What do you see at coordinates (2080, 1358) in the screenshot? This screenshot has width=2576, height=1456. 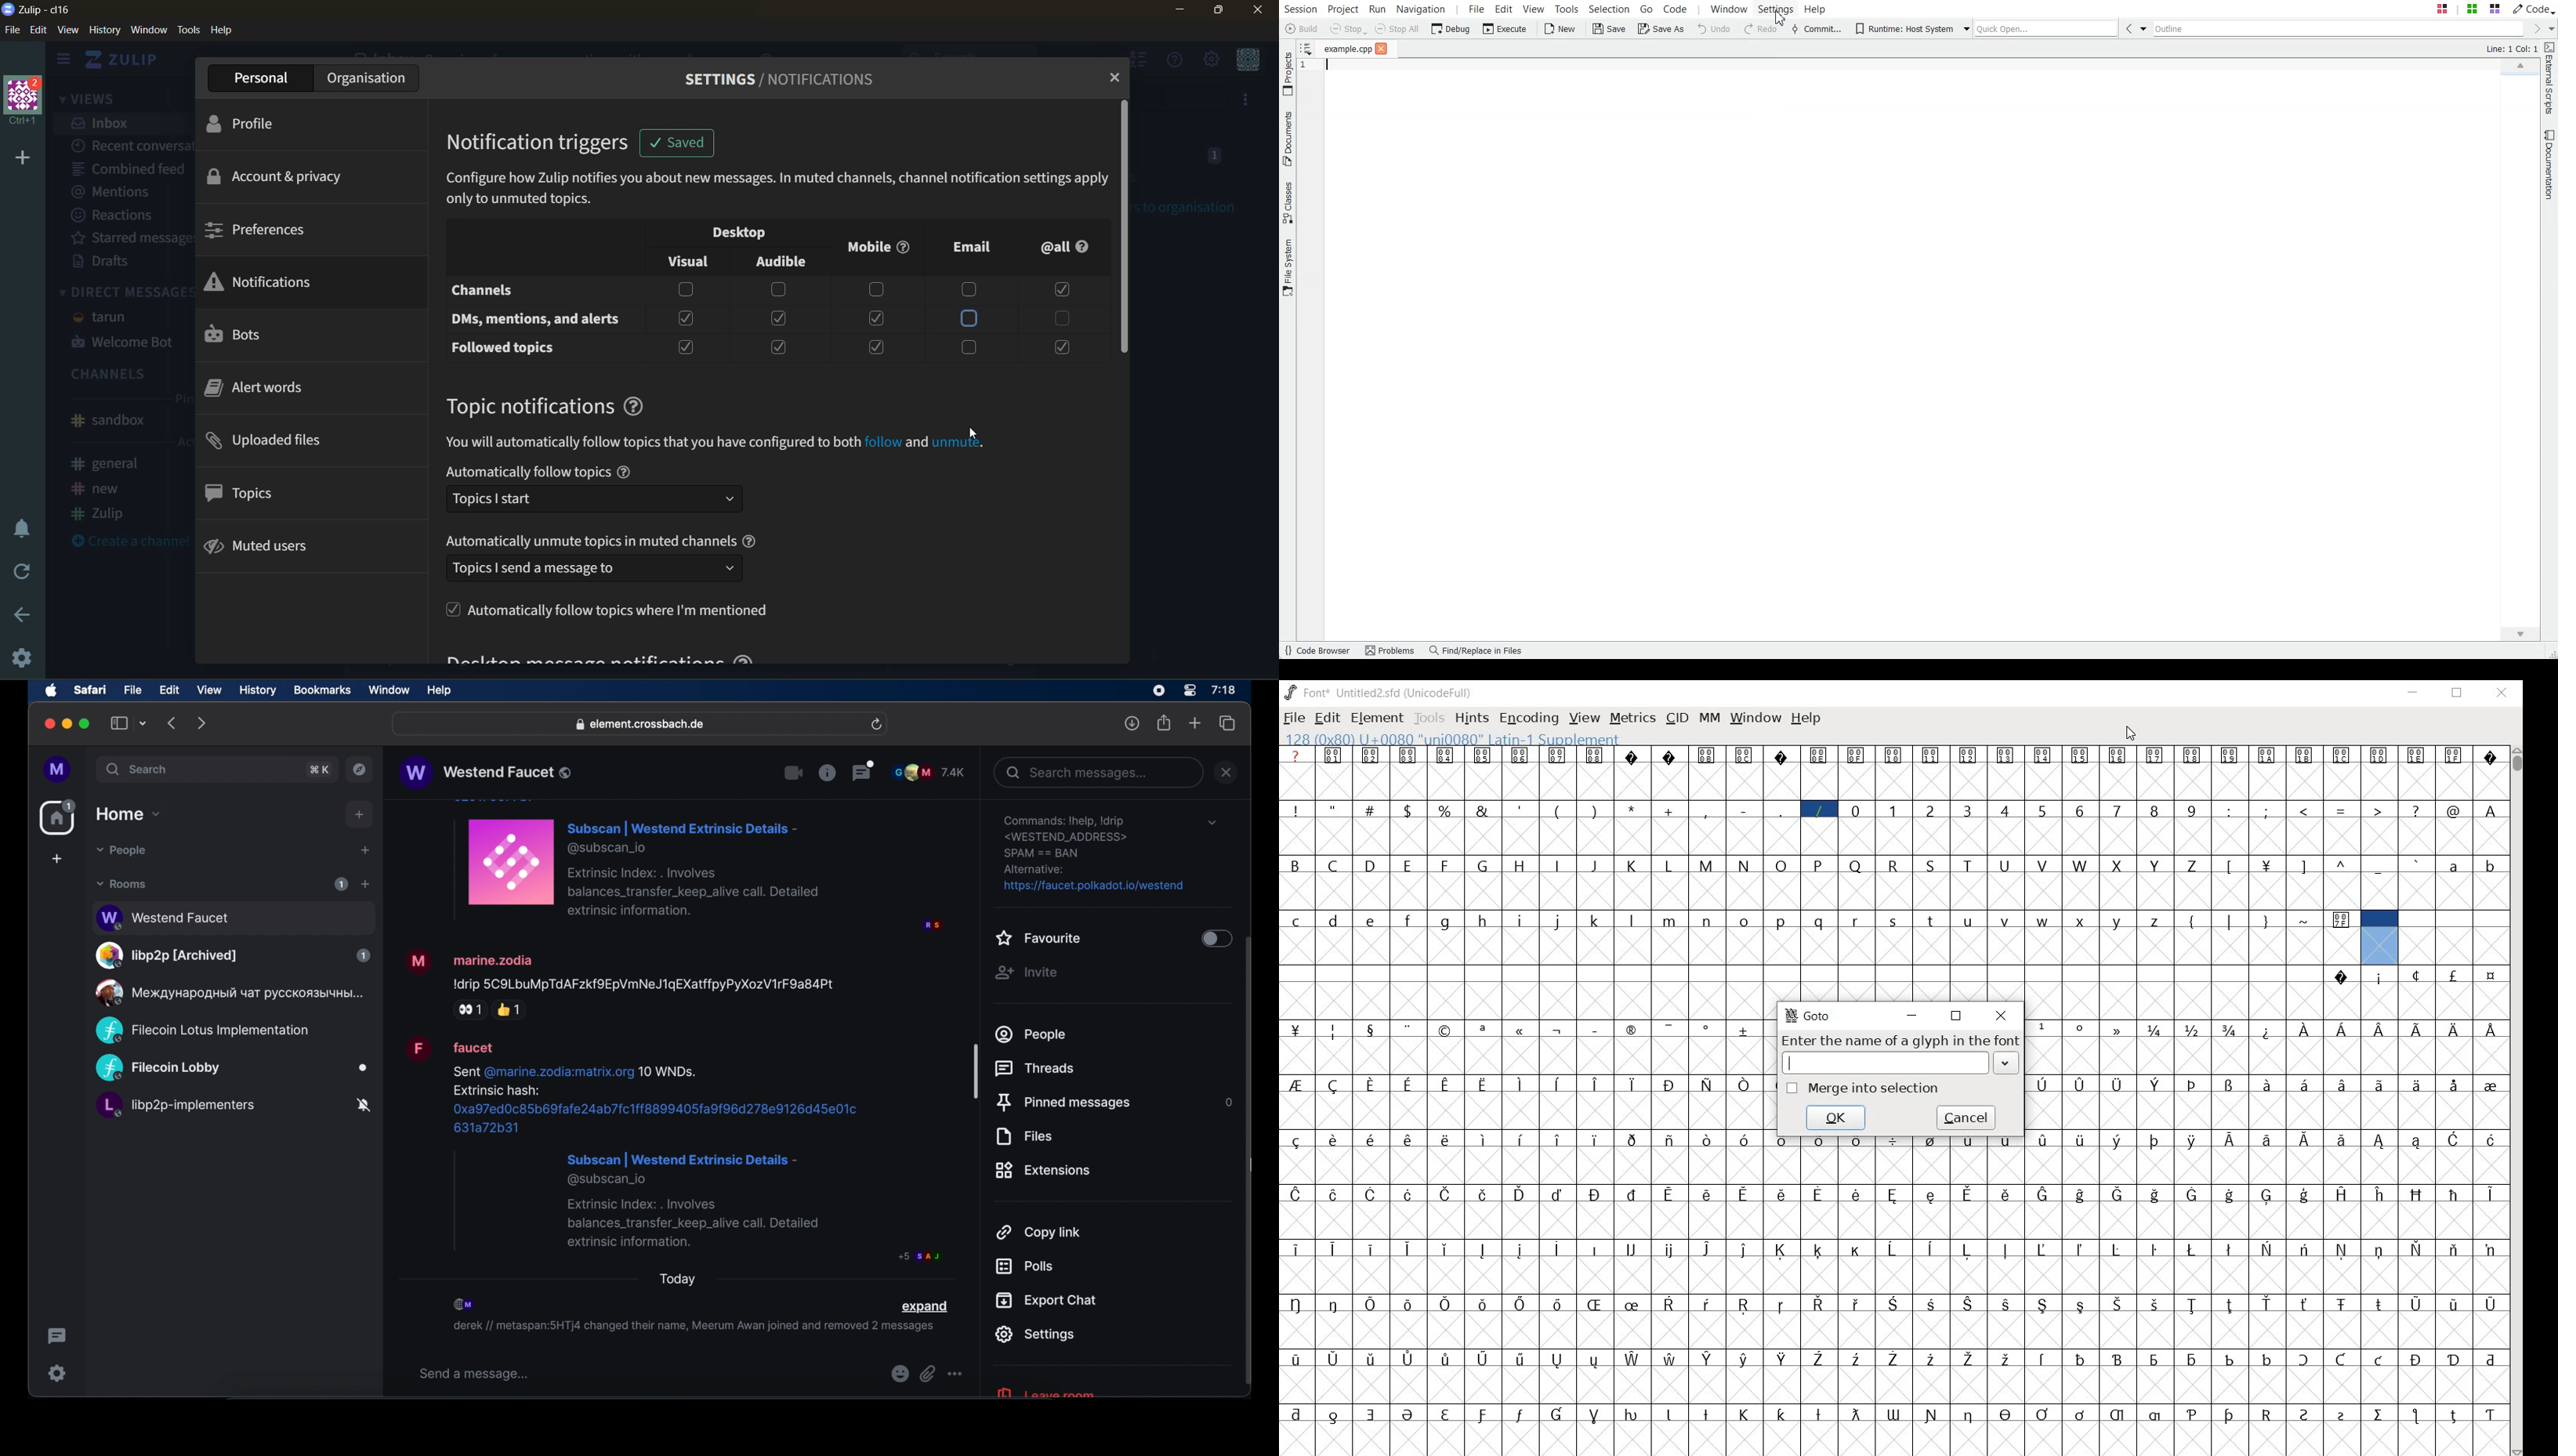 I see `Symbol` at bounding box center [2080, 1358].